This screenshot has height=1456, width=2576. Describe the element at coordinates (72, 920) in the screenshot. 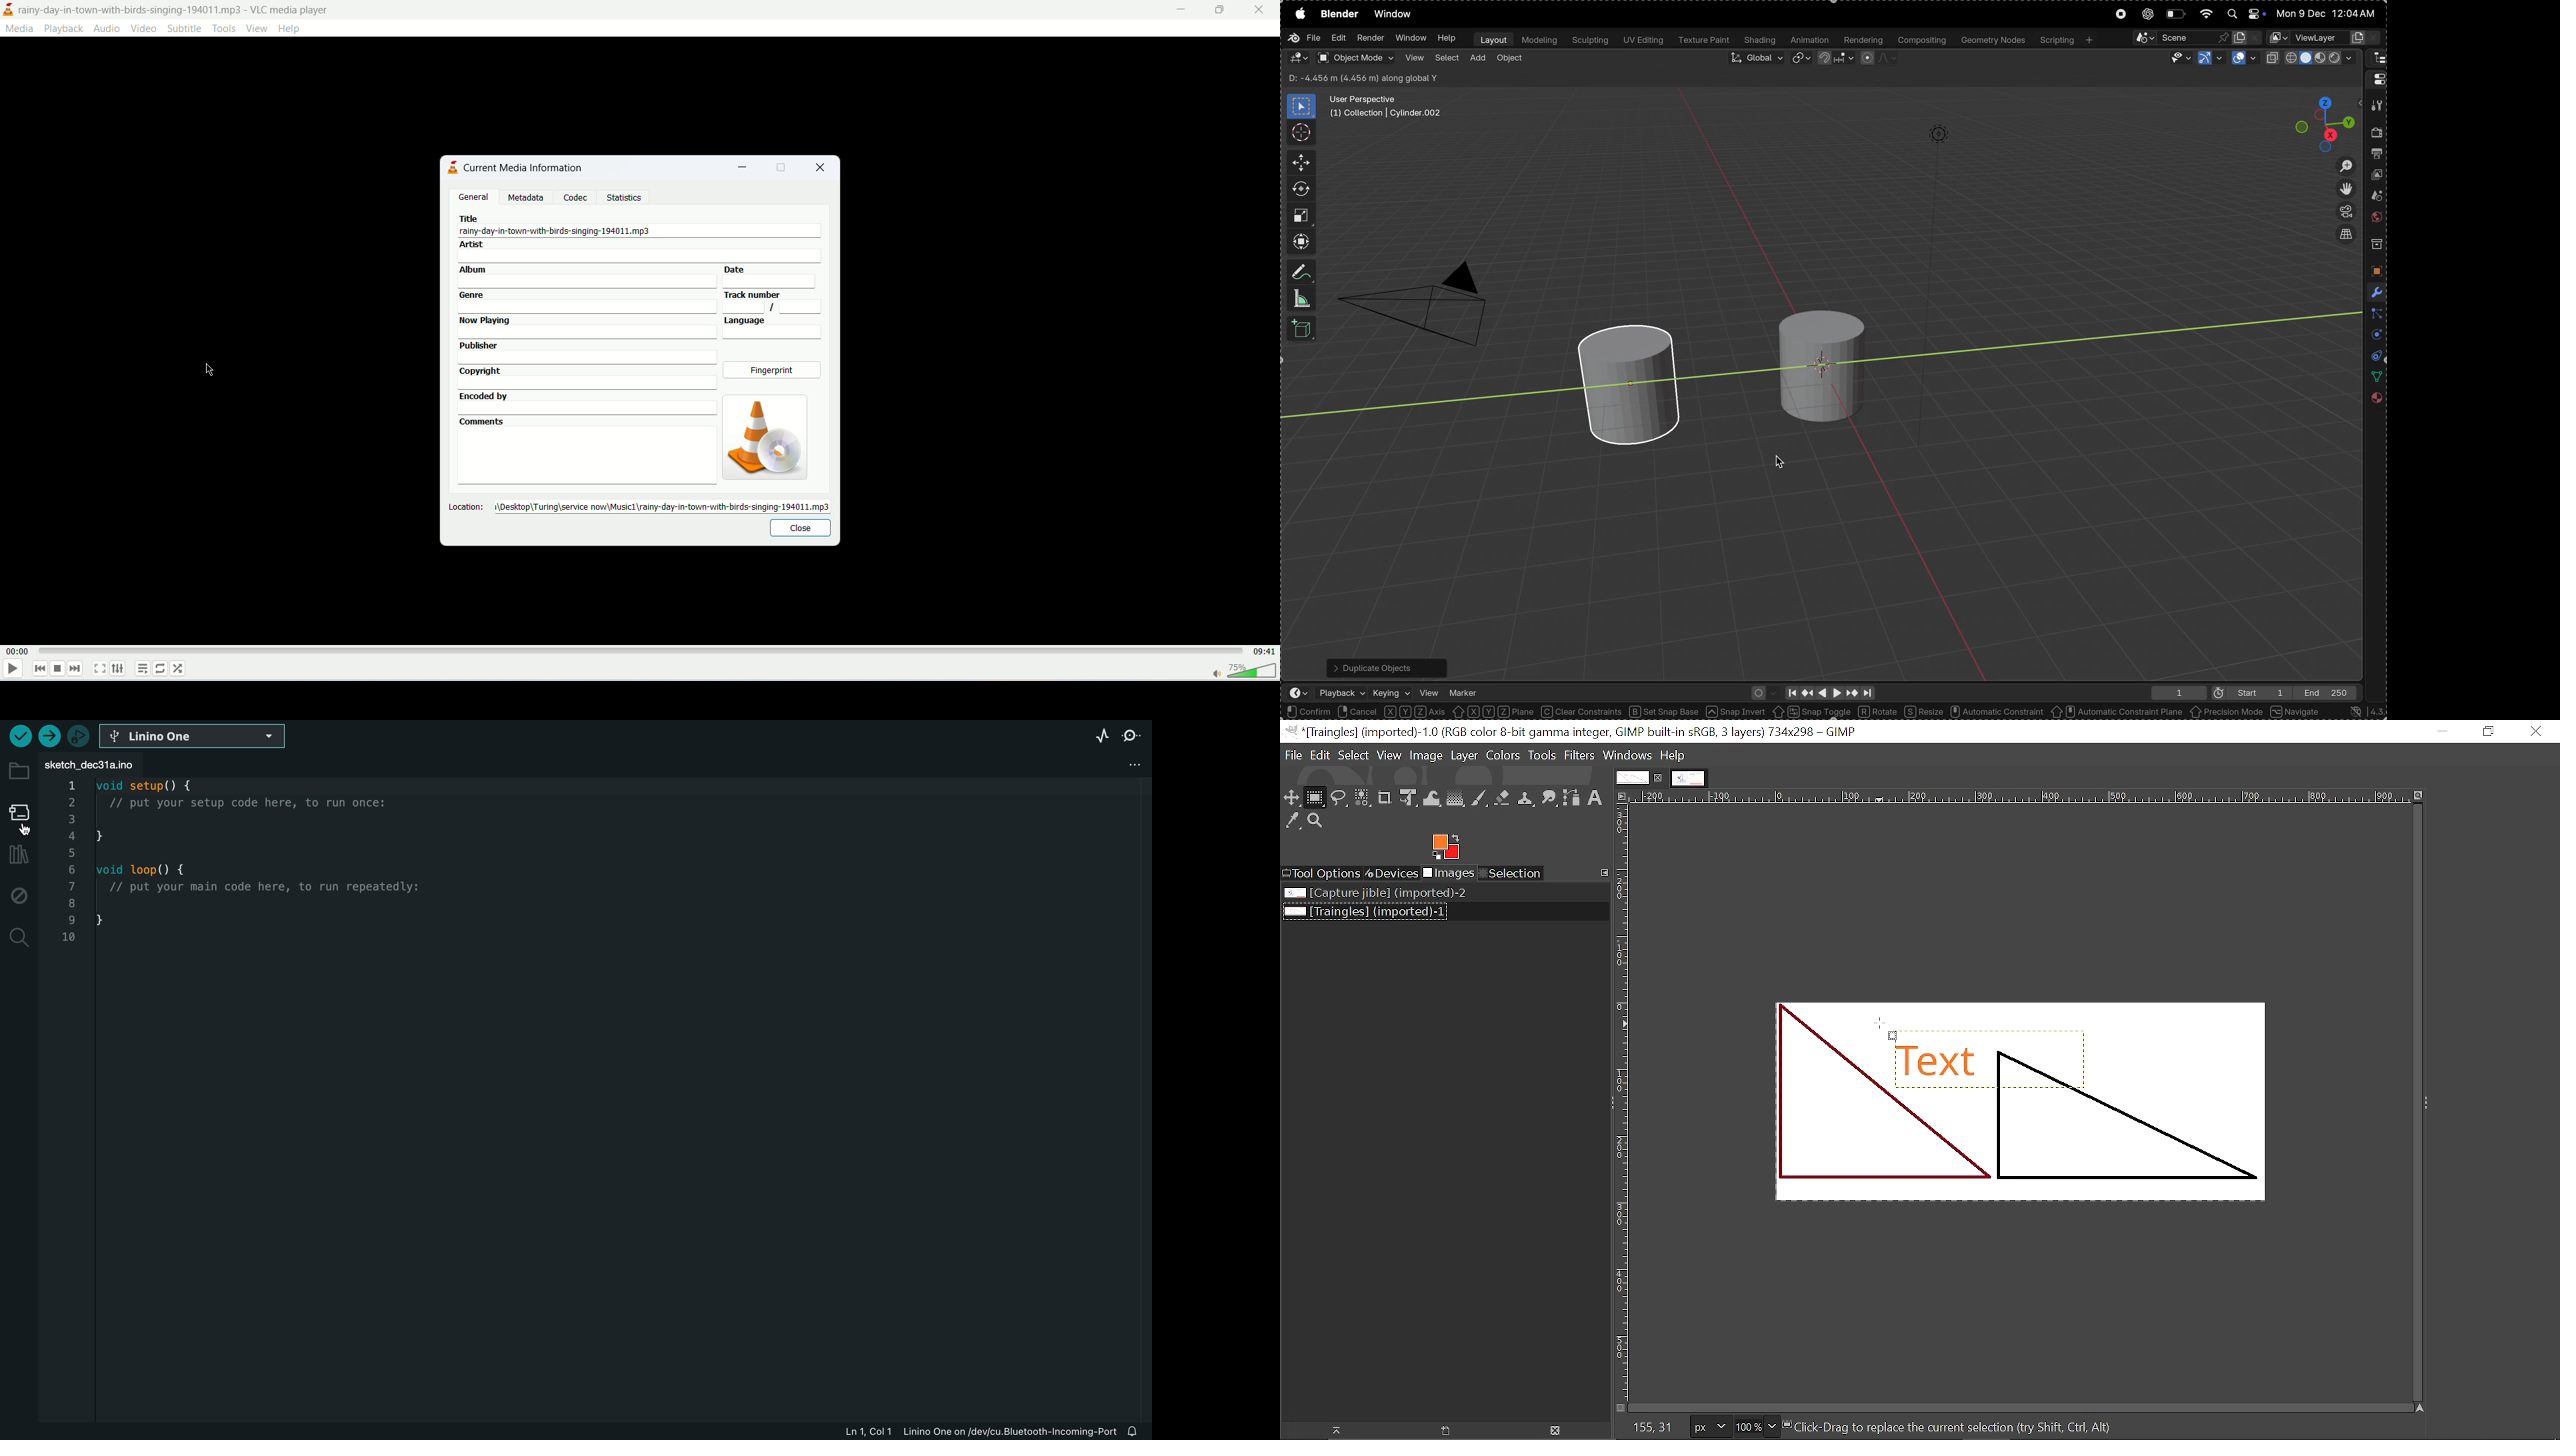

I see `9` at that location.